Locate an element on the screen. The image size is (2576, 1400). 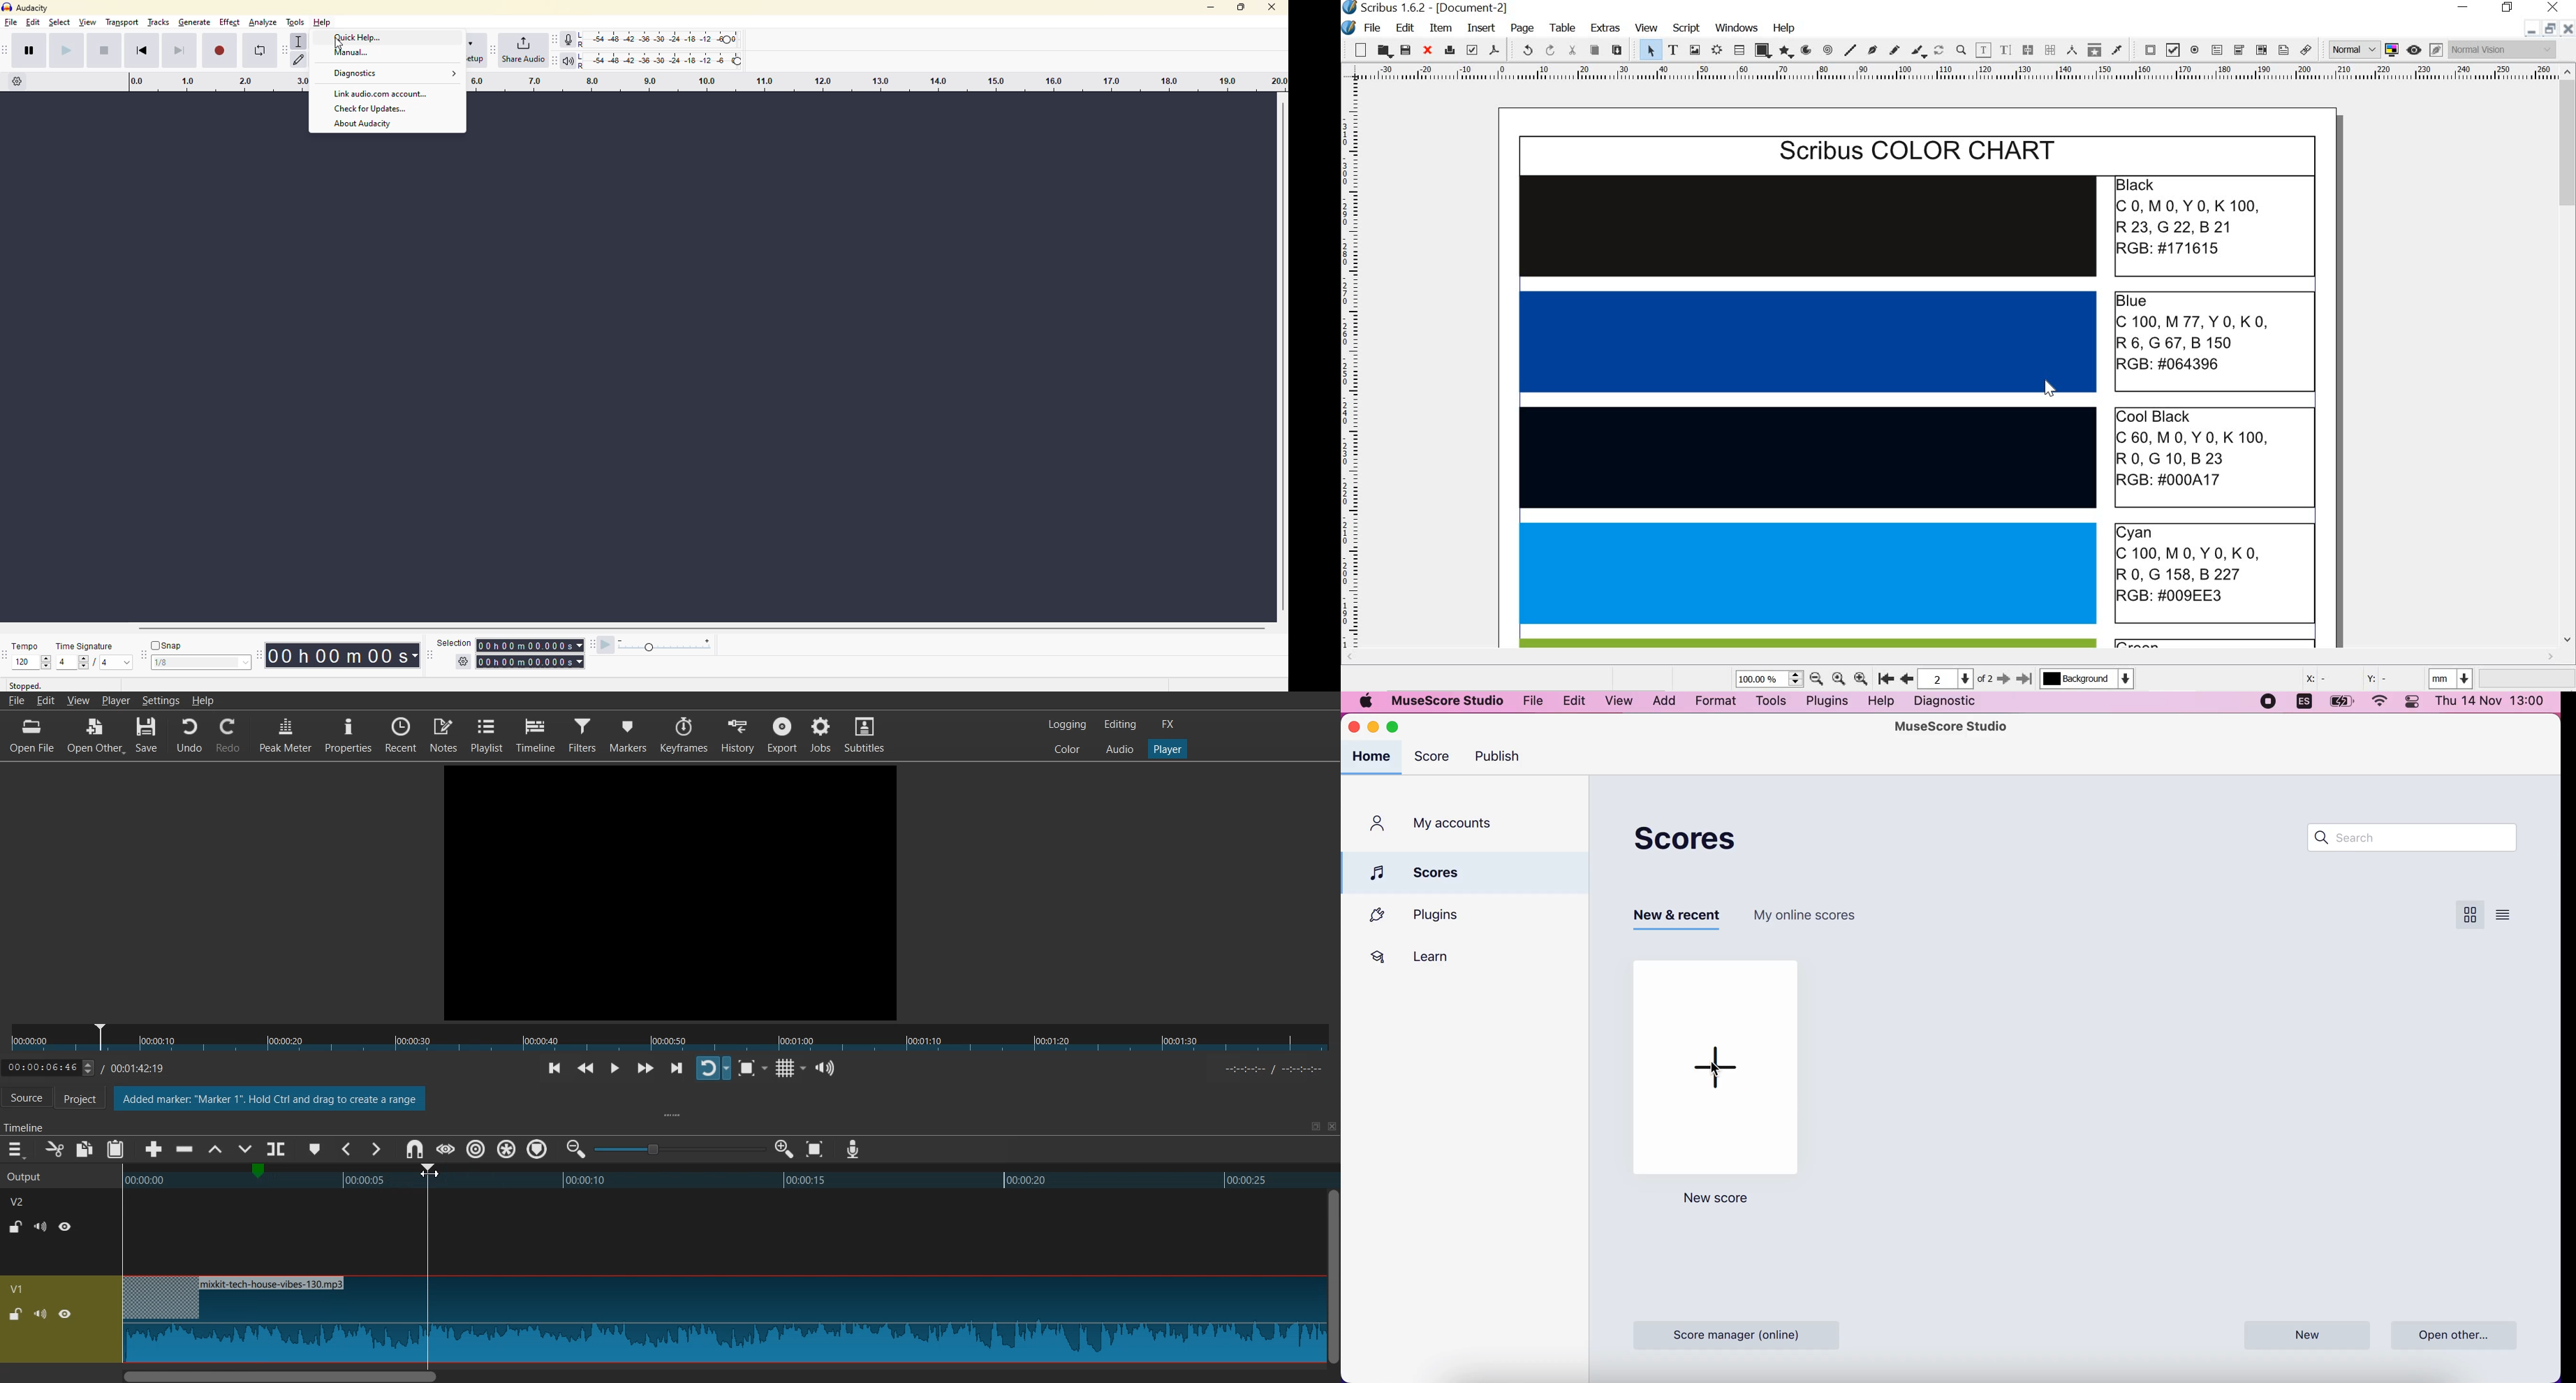
diagnostic is located at coordinates (1945, 702).